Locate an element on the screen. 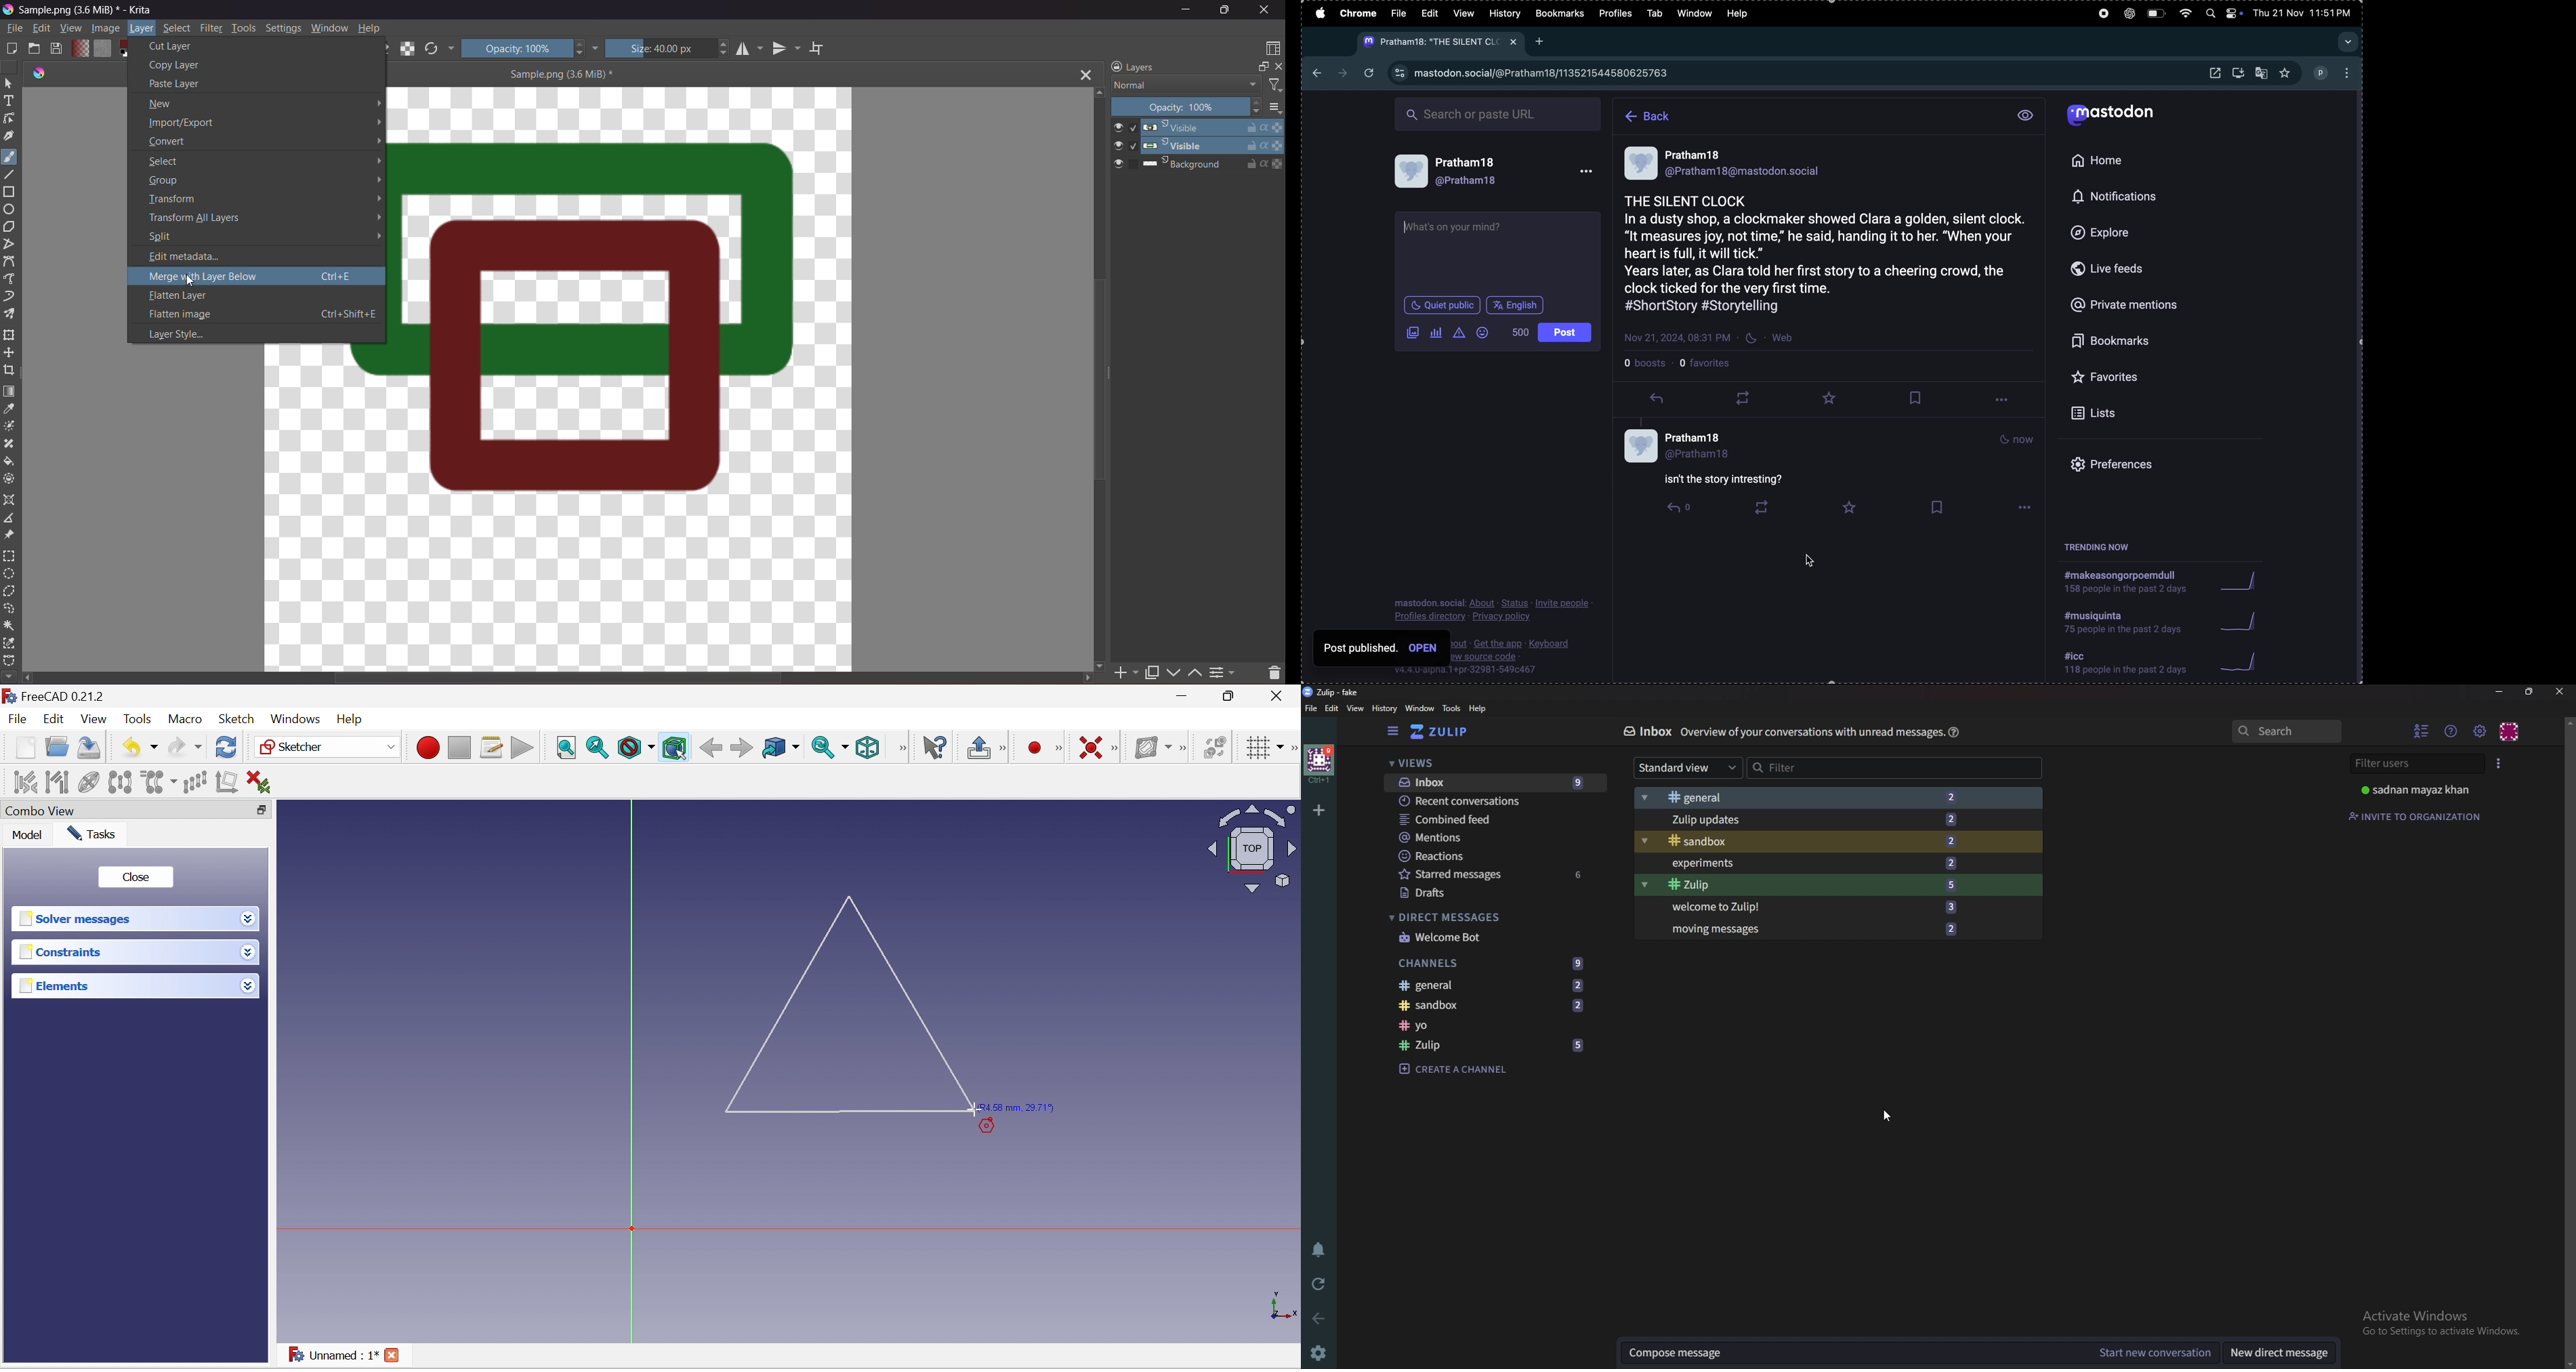 This screenshot has height=1372, width=2576. Restore down is located at coordinates (264, 812).